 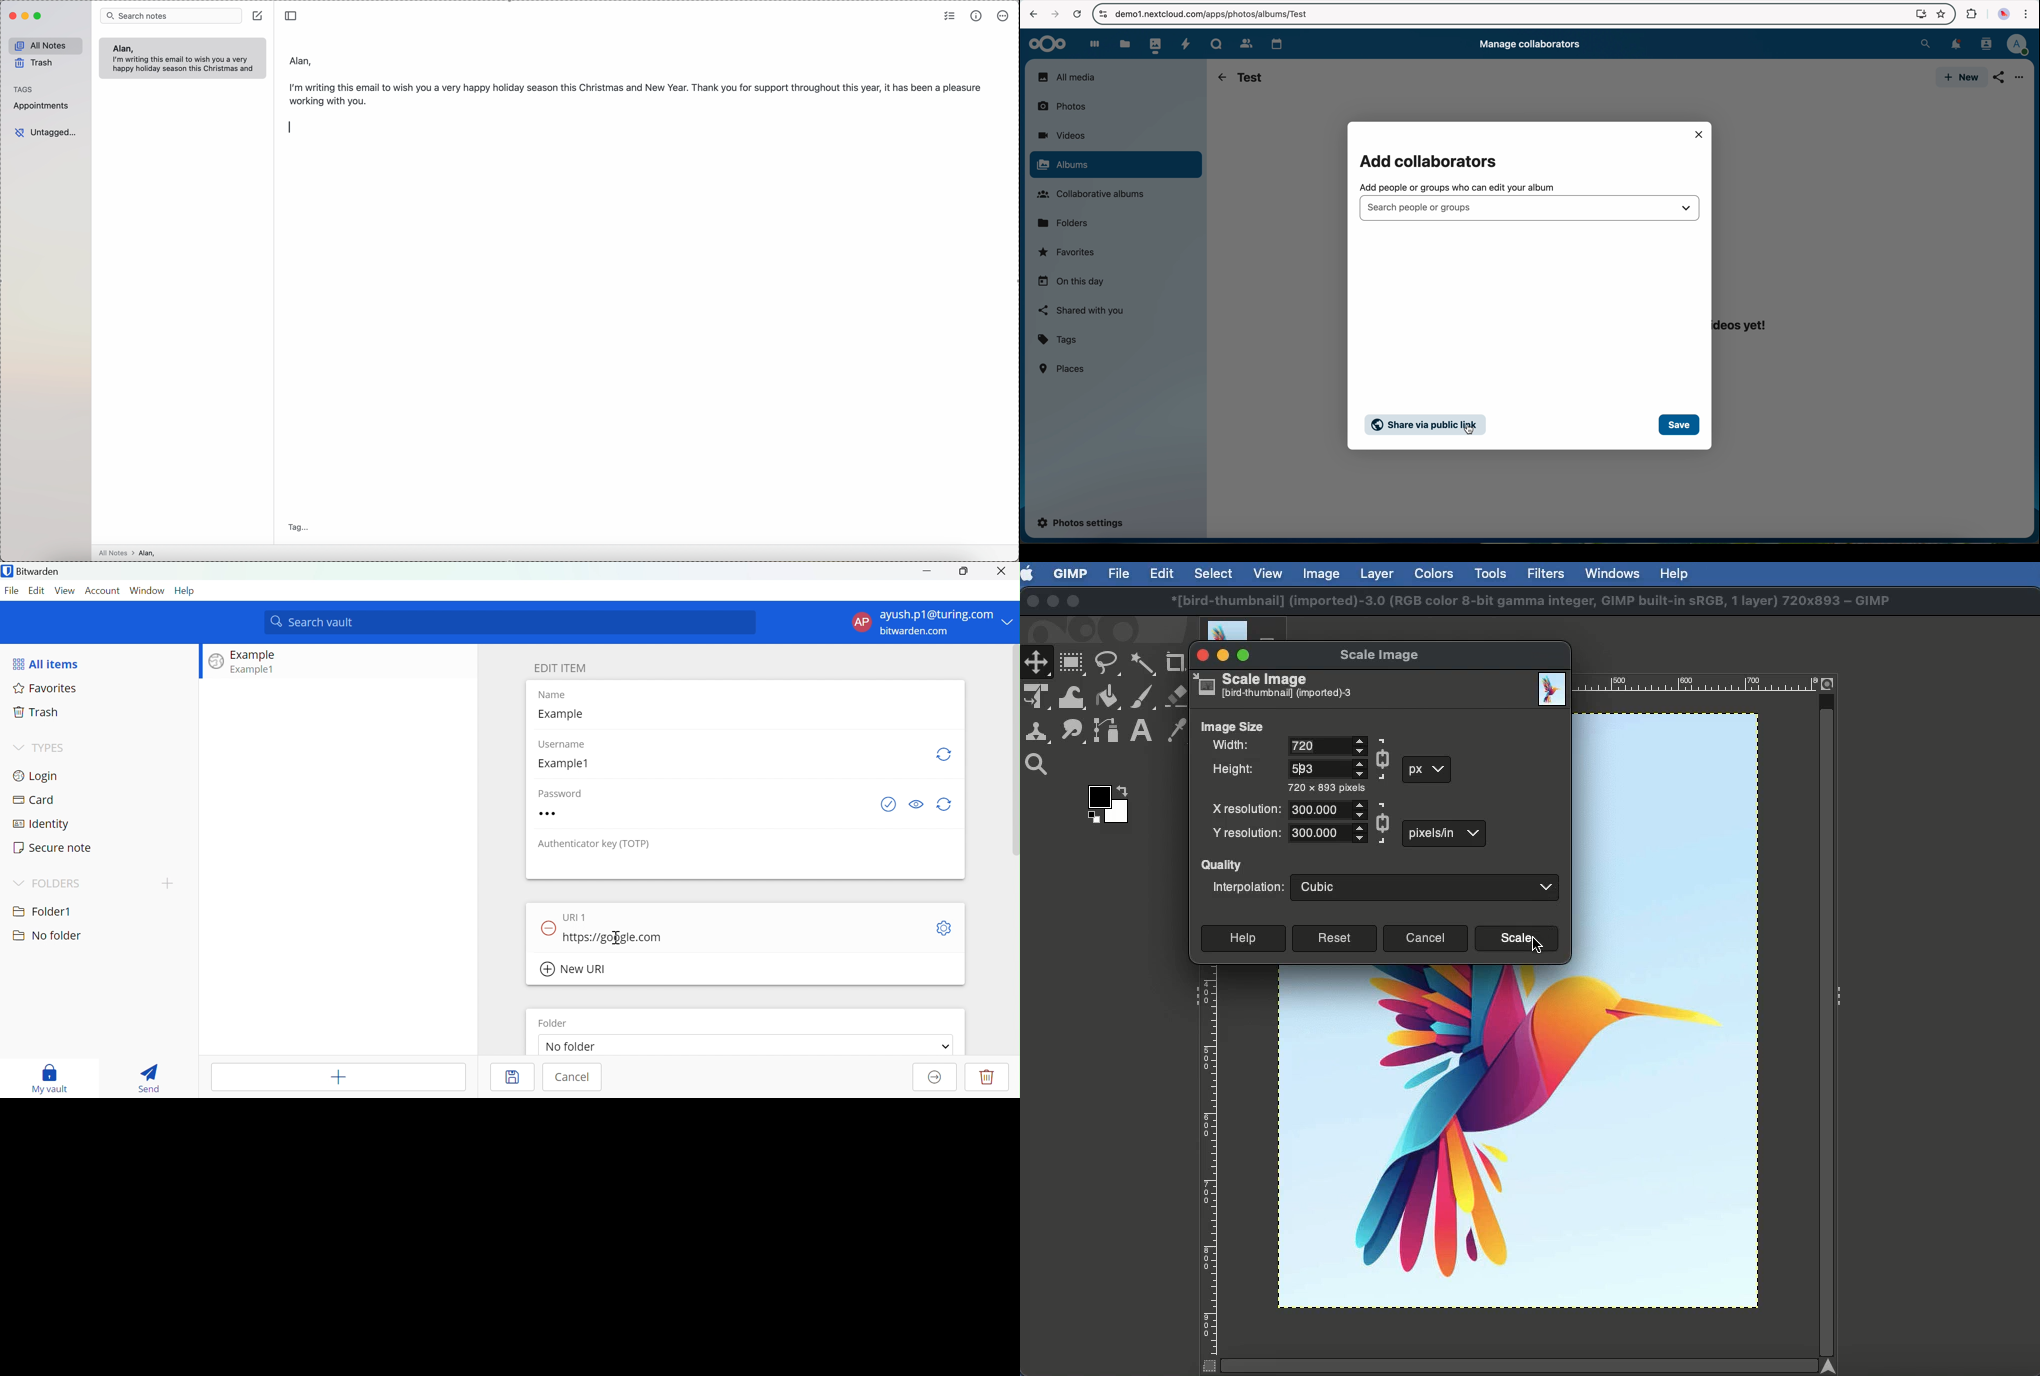 What do you see at coordinates (254, 669) in the screenshot?
I see `Example1` at bounding box center [254, 669].